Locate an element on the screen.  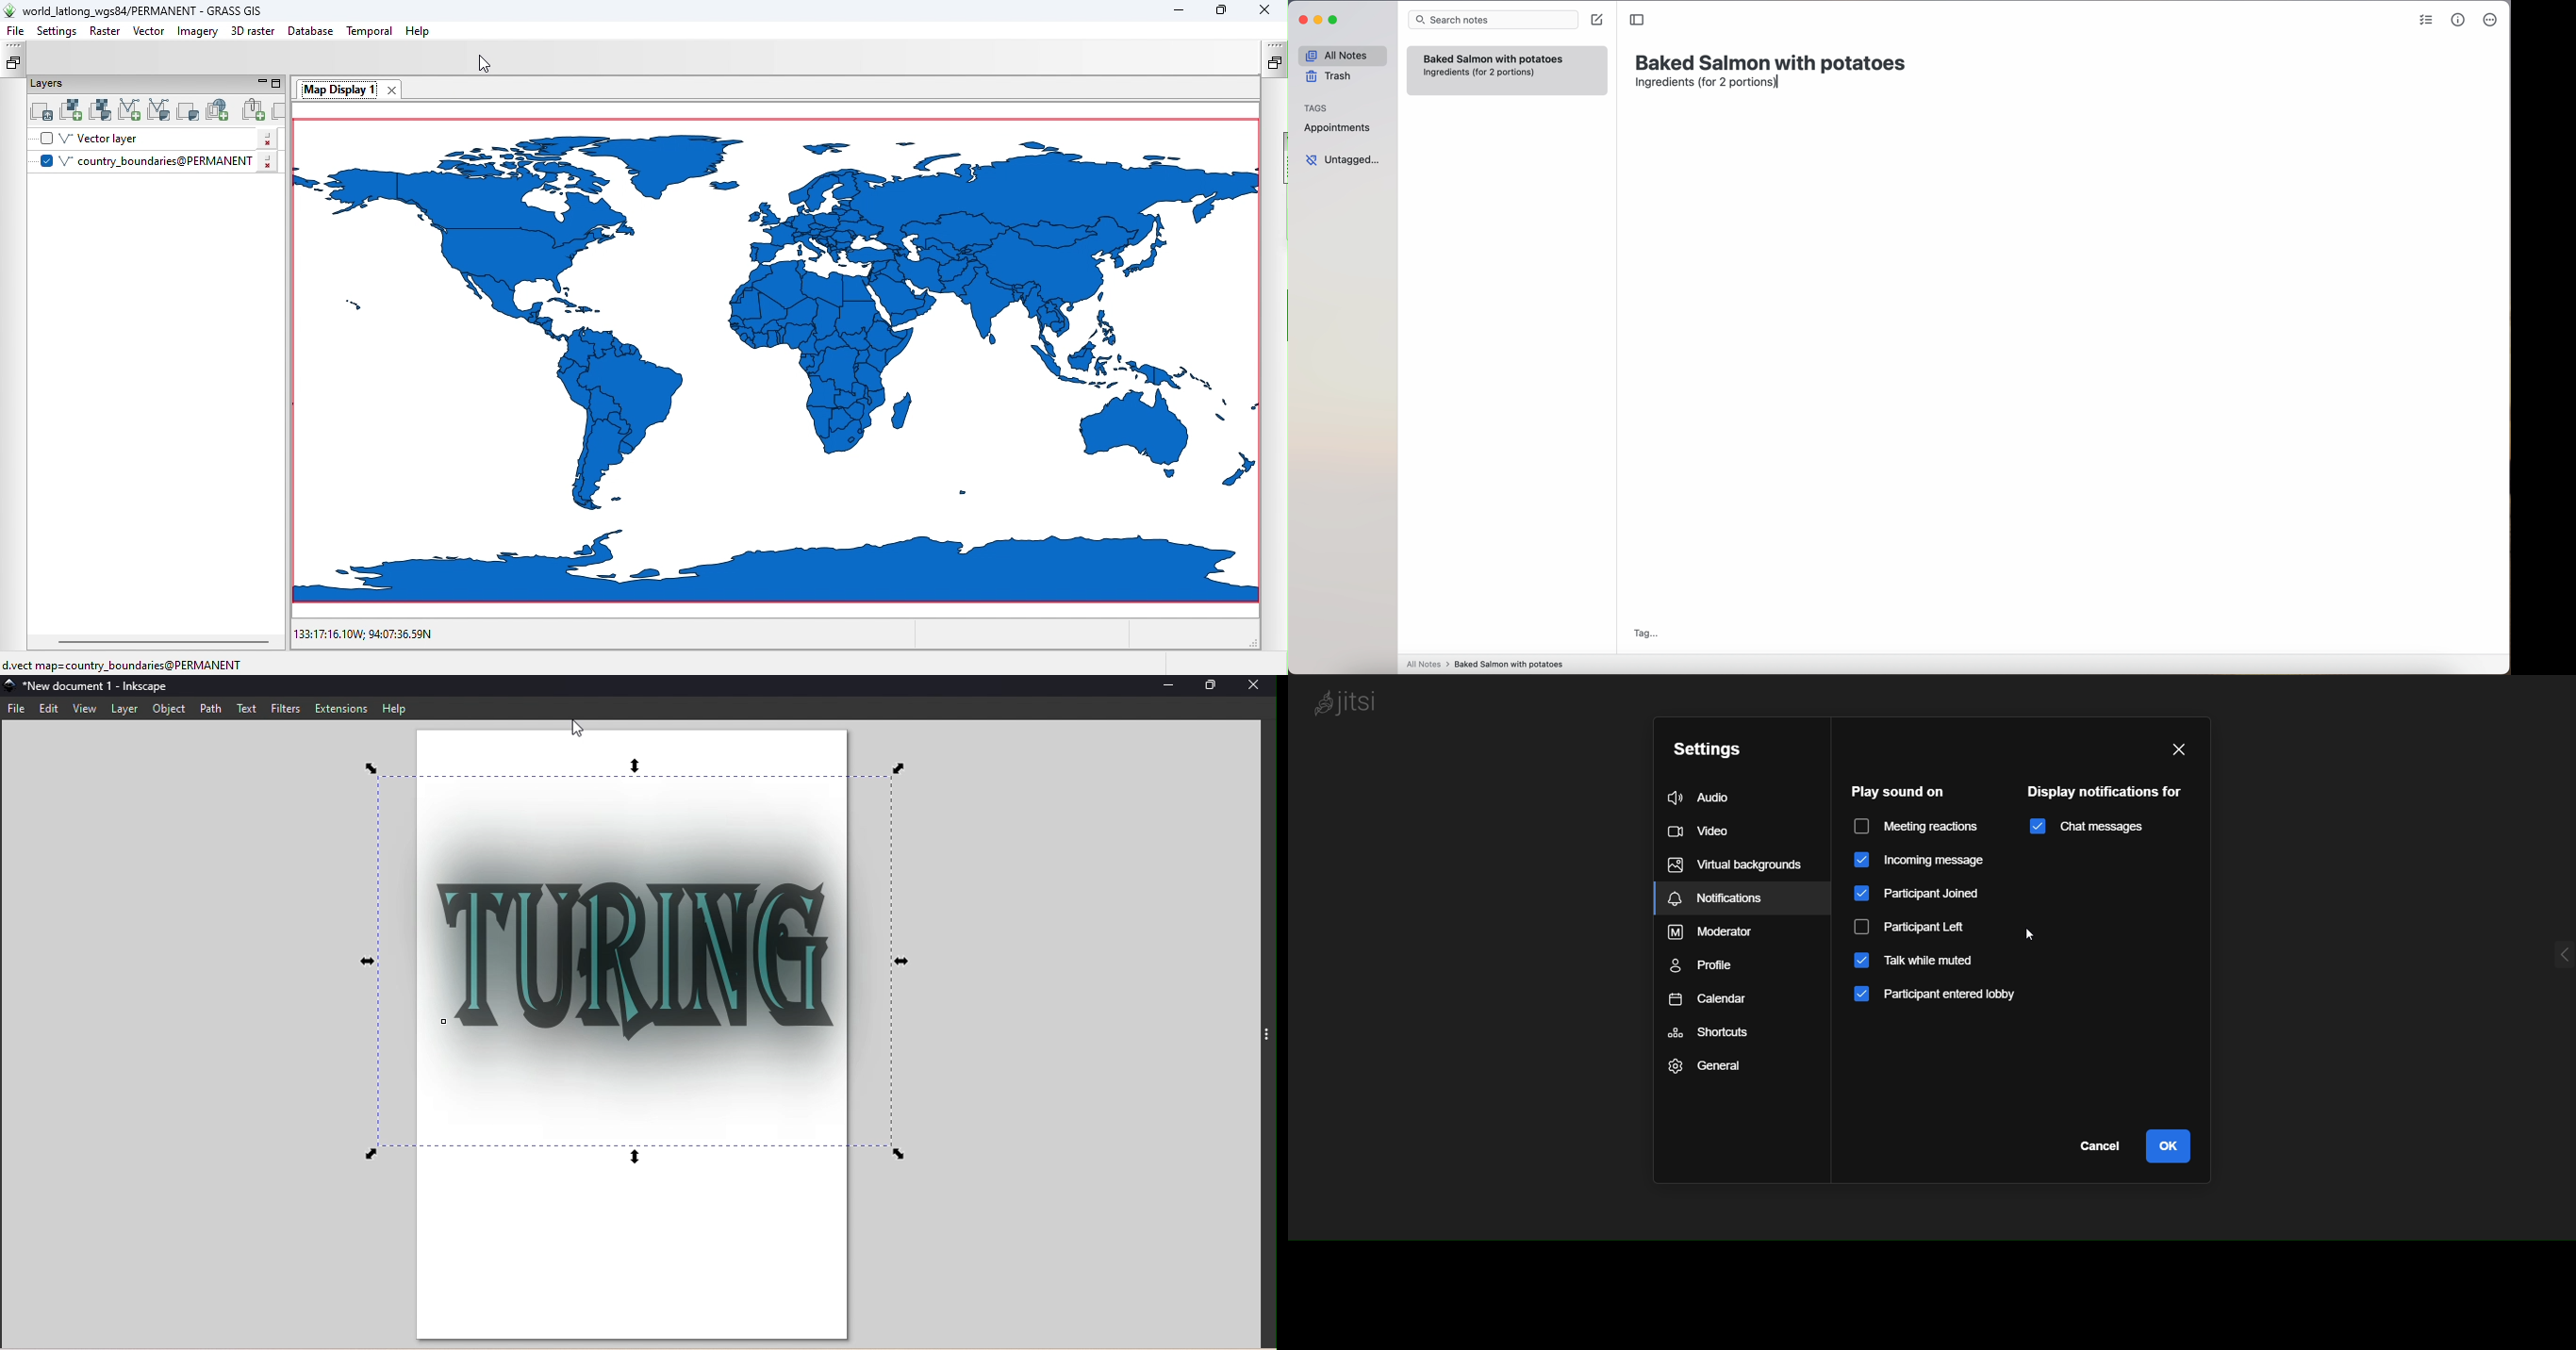
Toggle command panel is located at coordinates (1267, 1040).